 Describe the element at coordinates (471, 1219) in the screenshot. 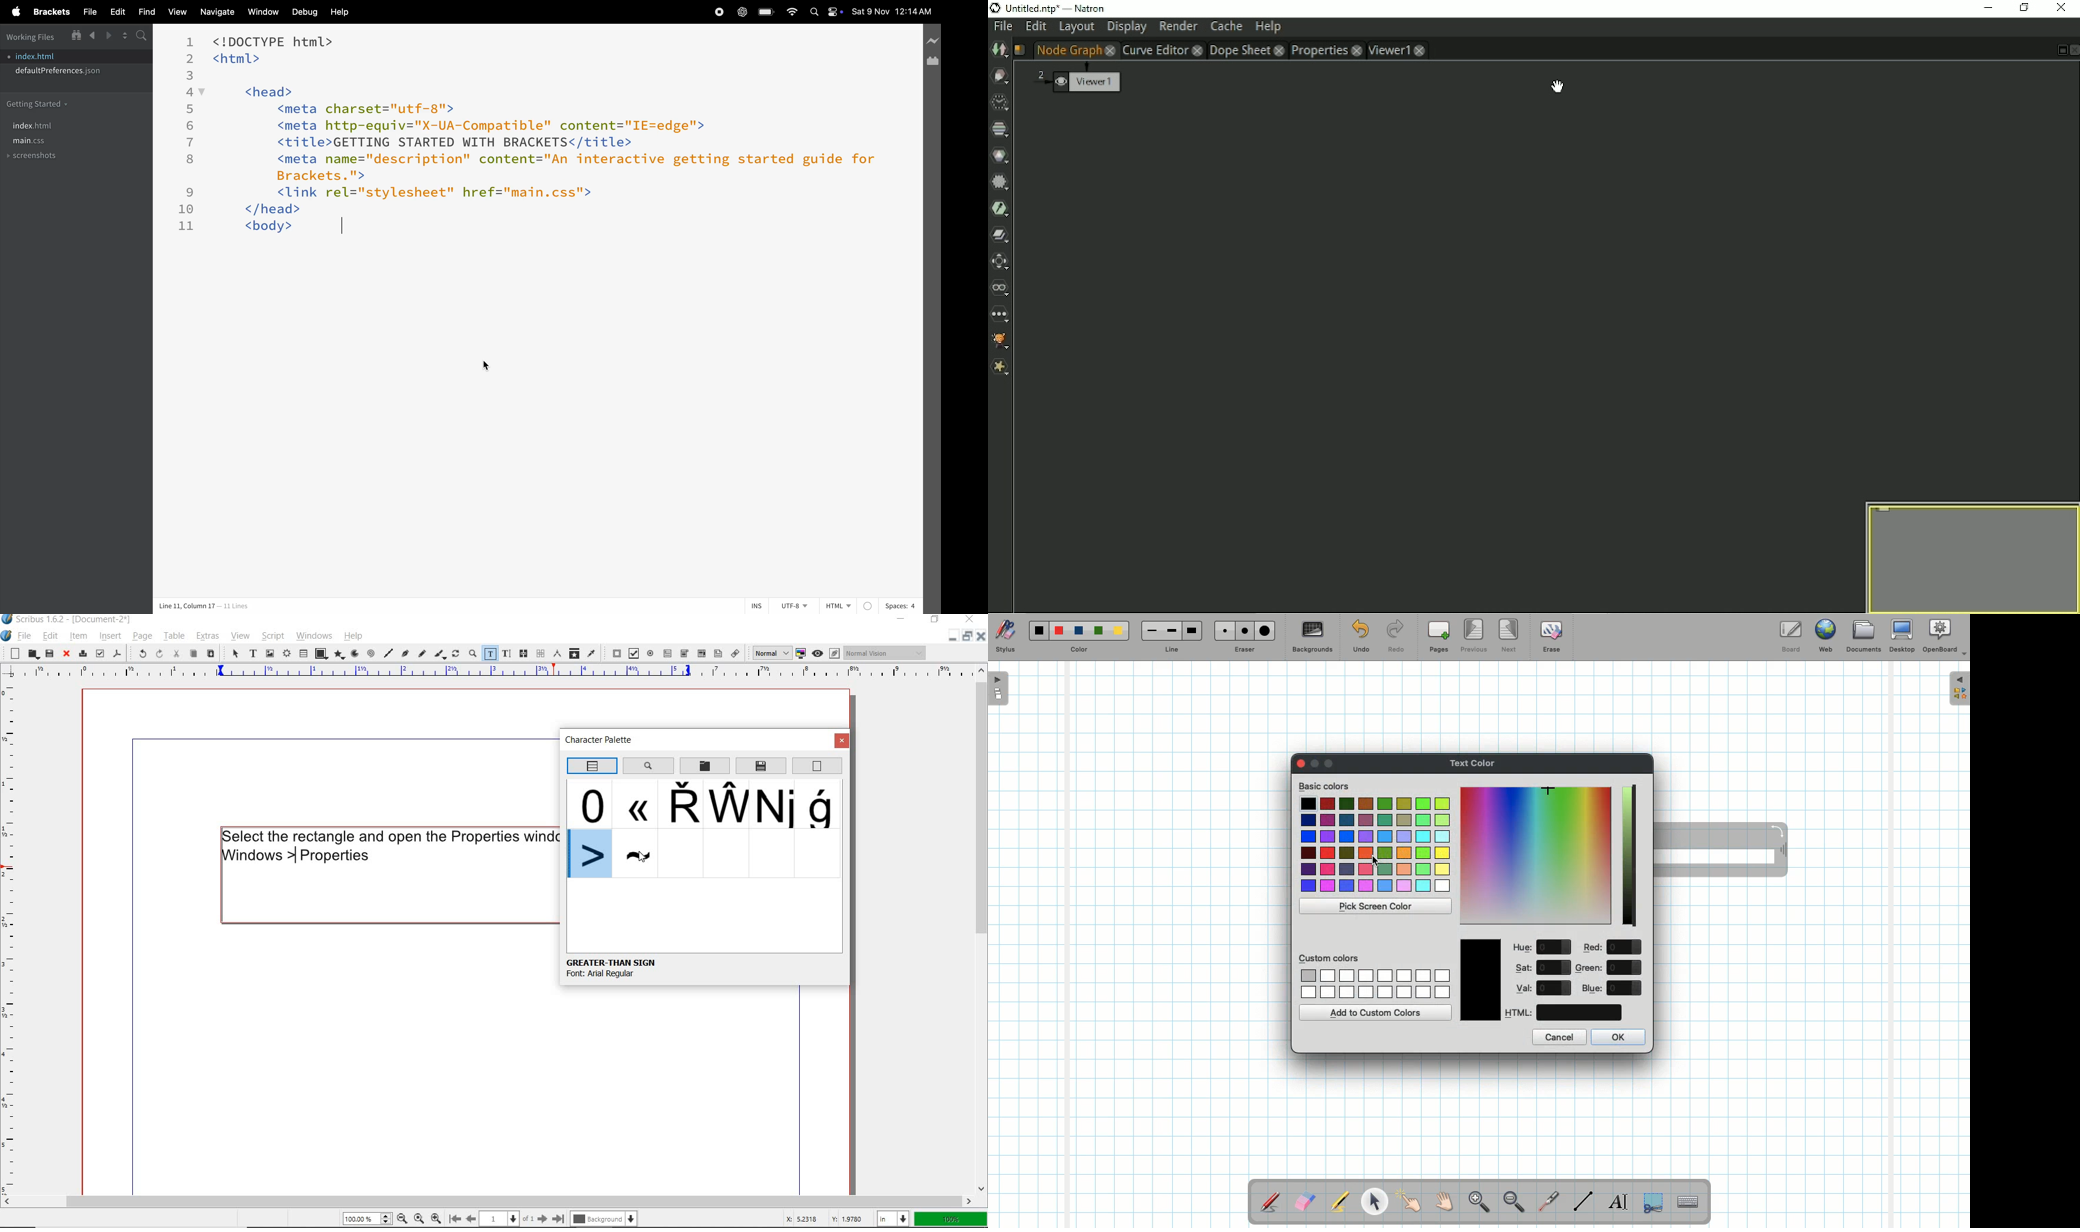

I see `got to previous page` at that location.